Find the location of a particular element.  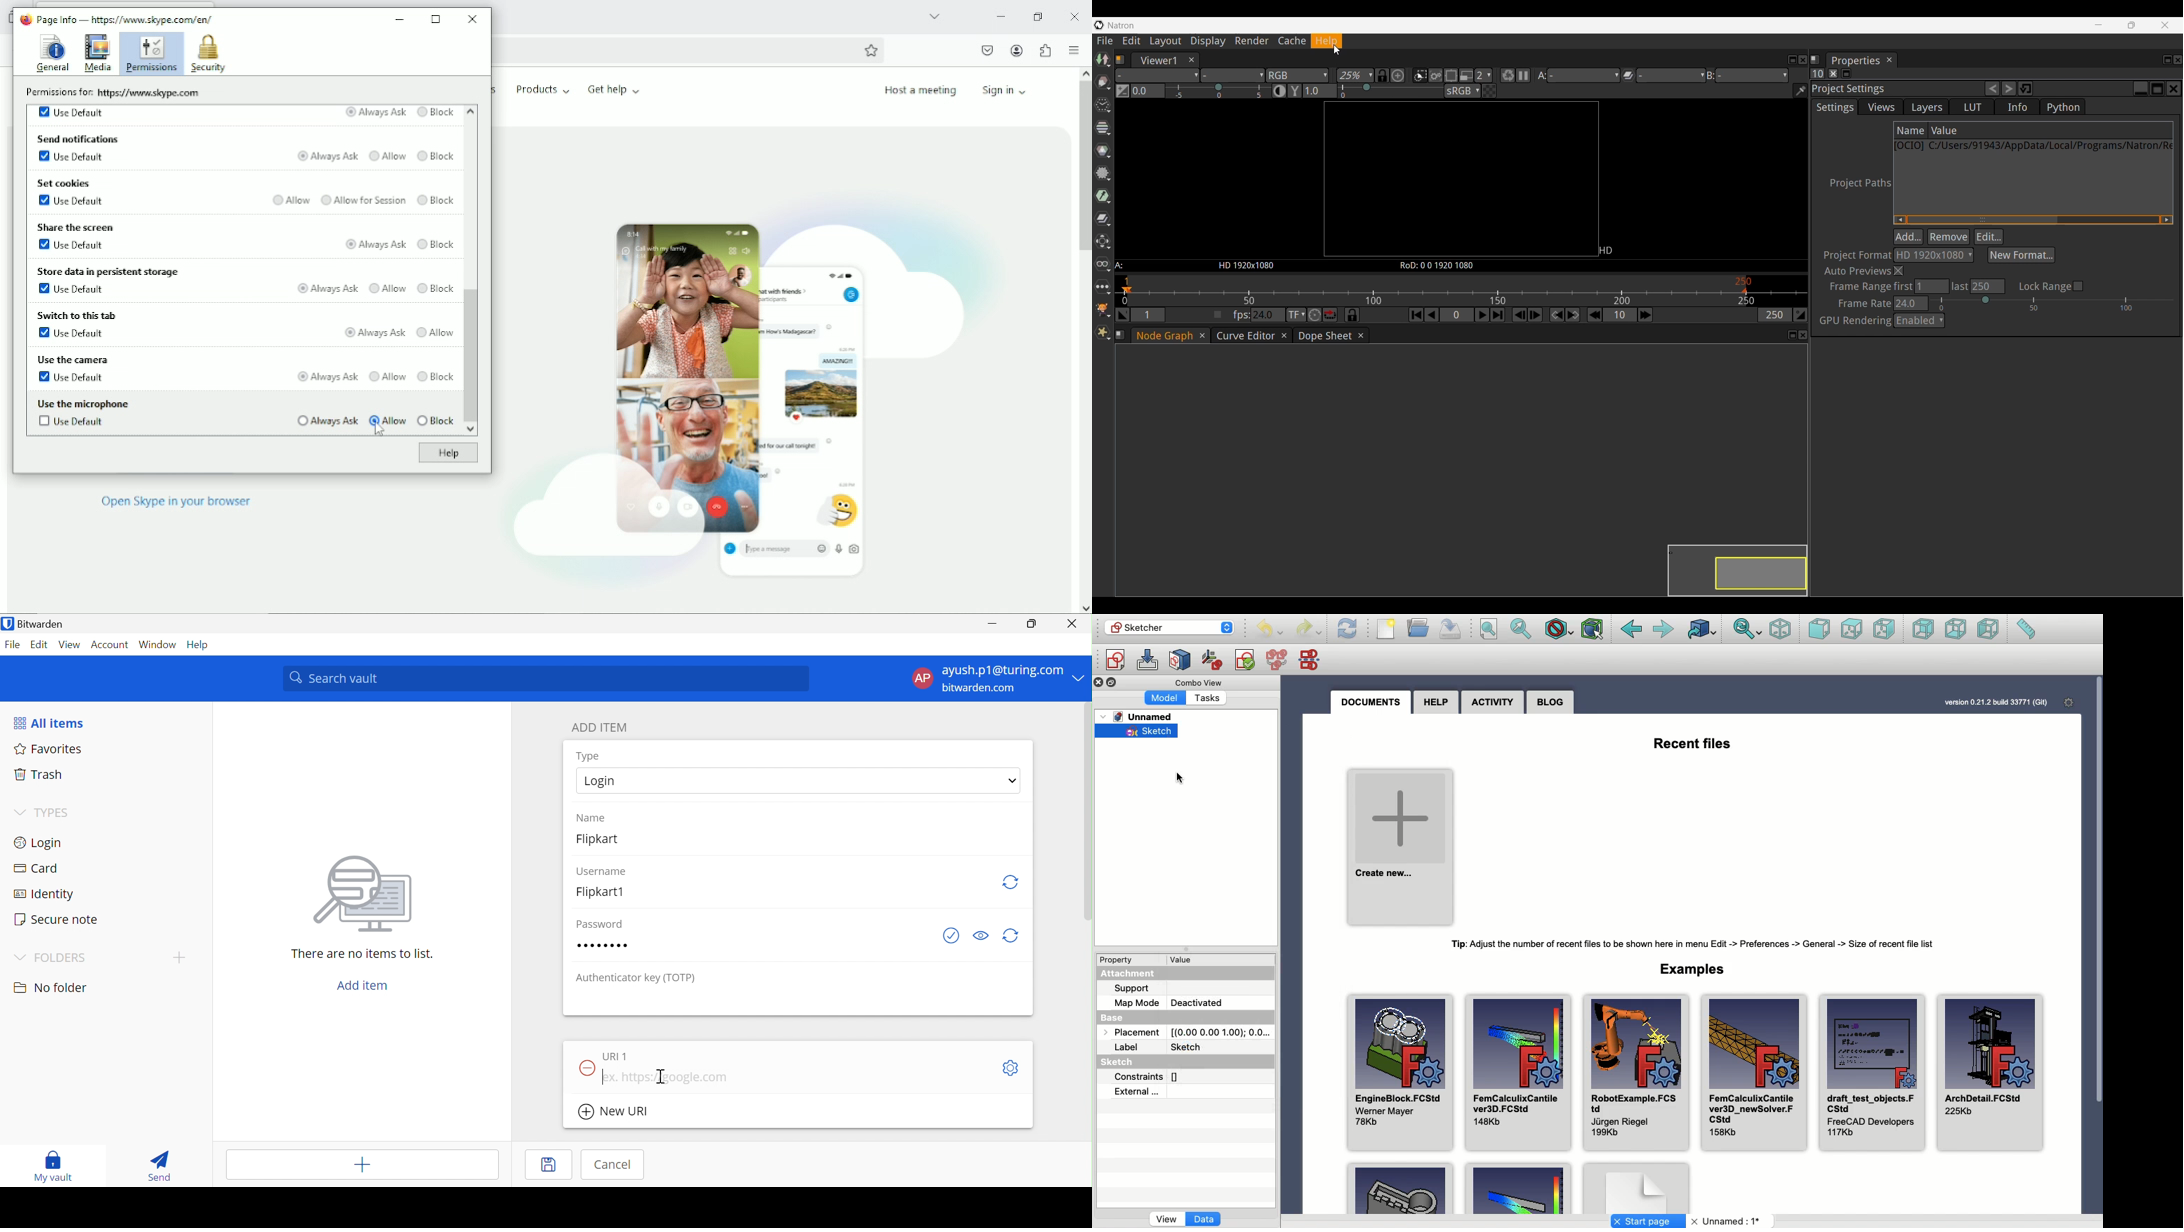

Cancel is located at coordinates (613, 1165).